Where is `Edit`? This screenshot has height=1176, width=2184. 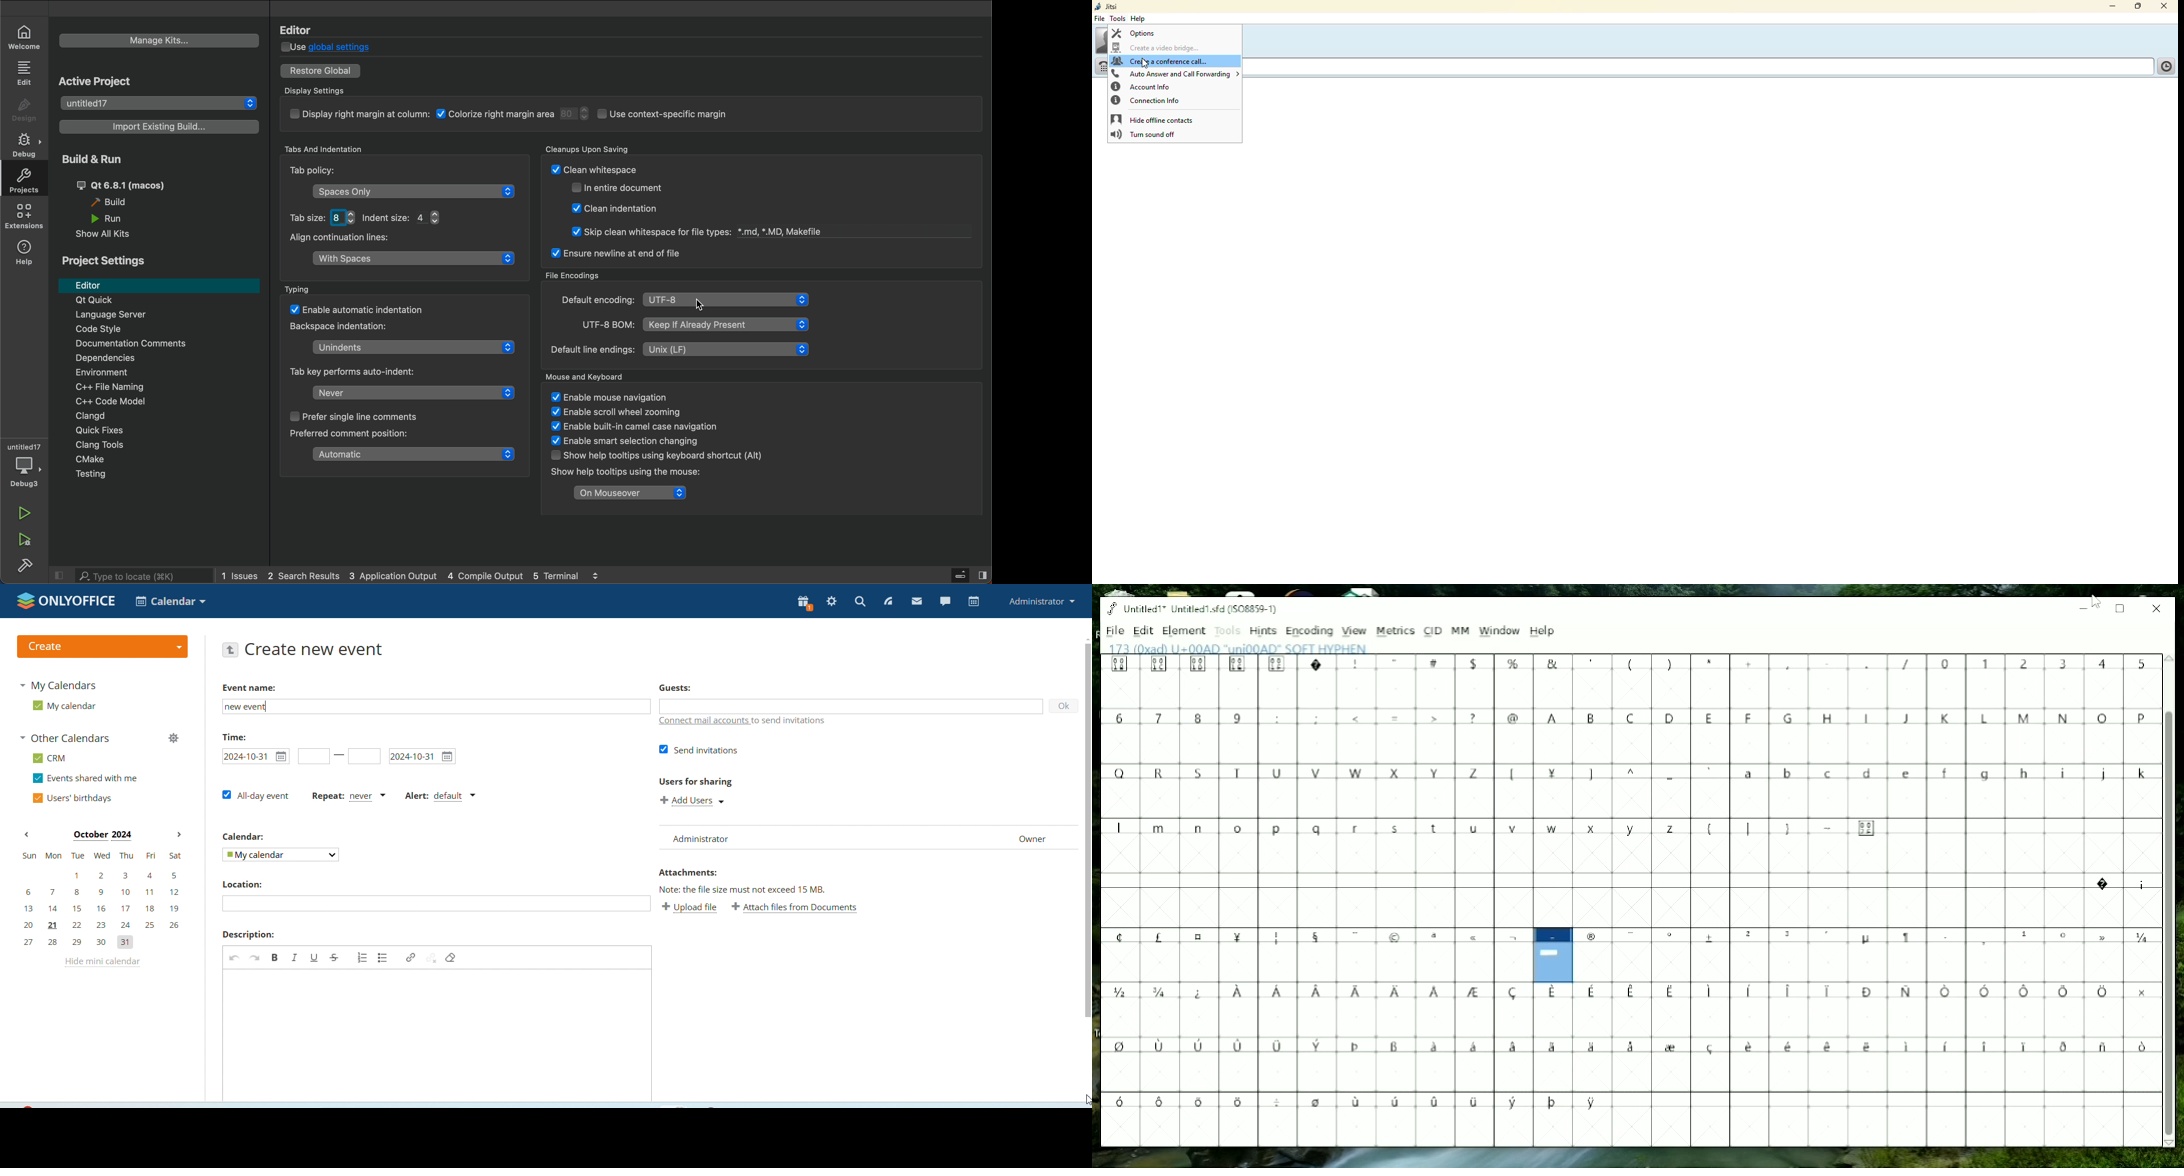 Edit is located at coordinates (1143, 631).